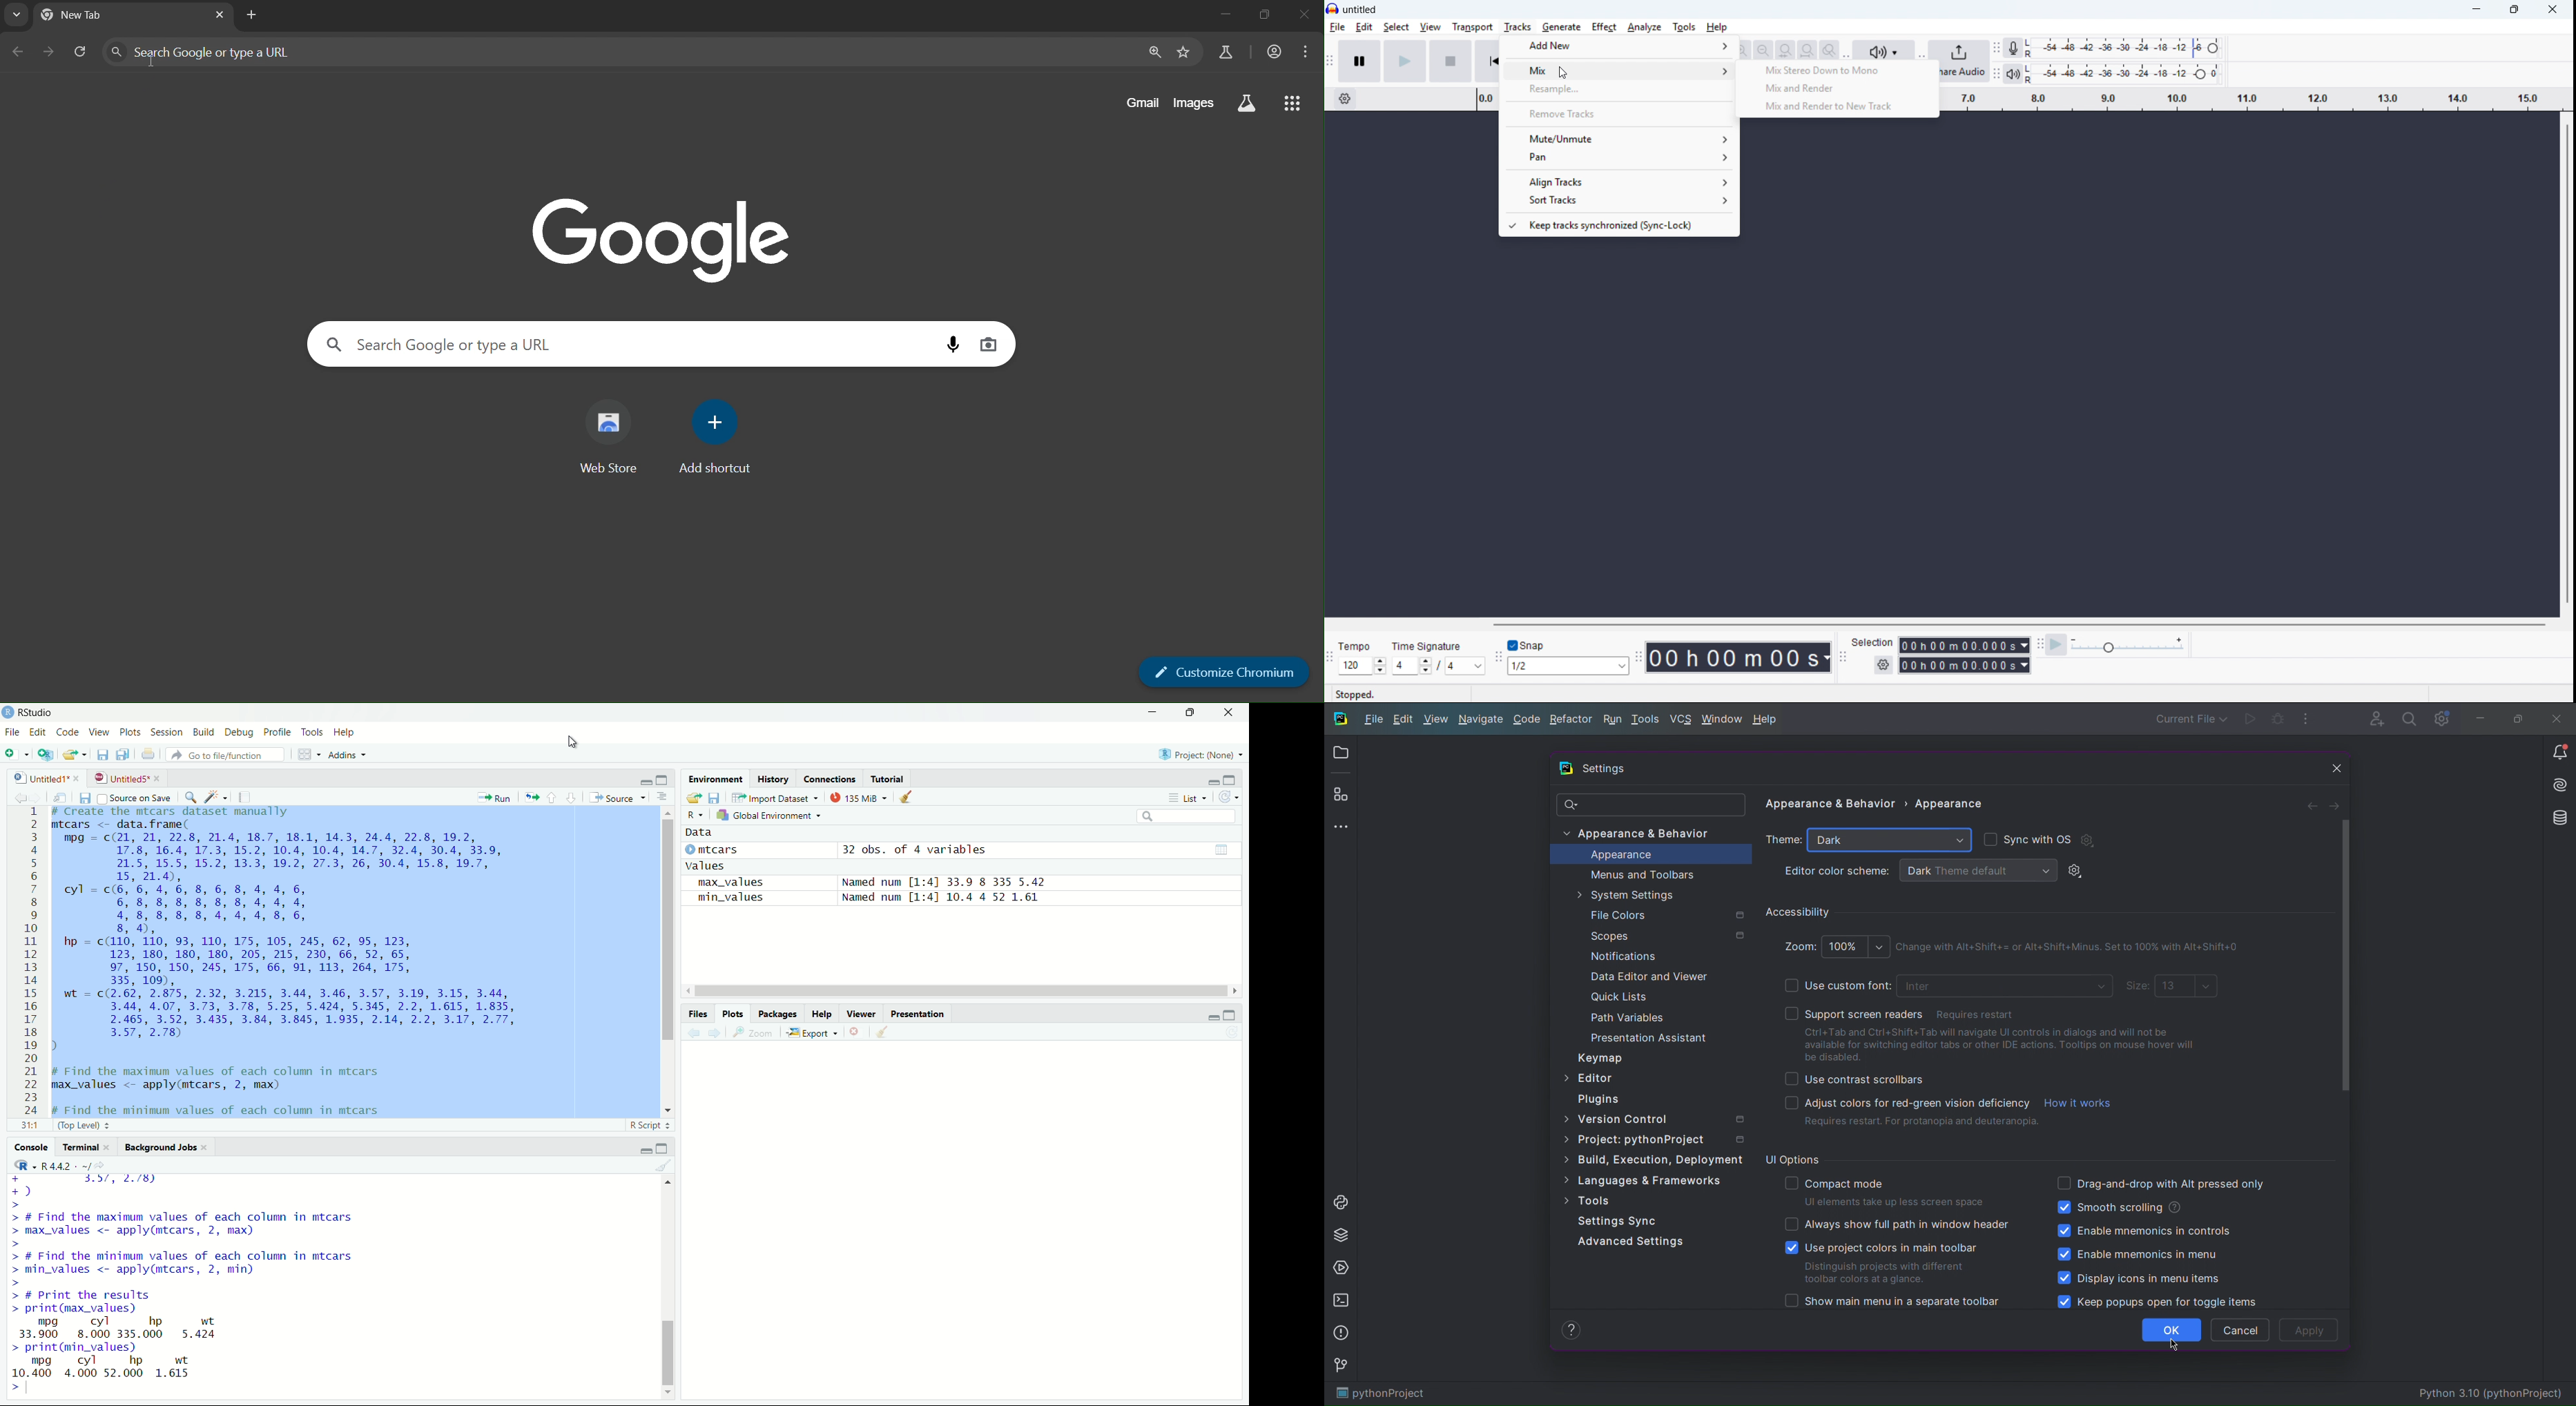  Describe the element at coordinates (46, 756) in the screenshot. I see `add script` at that location.